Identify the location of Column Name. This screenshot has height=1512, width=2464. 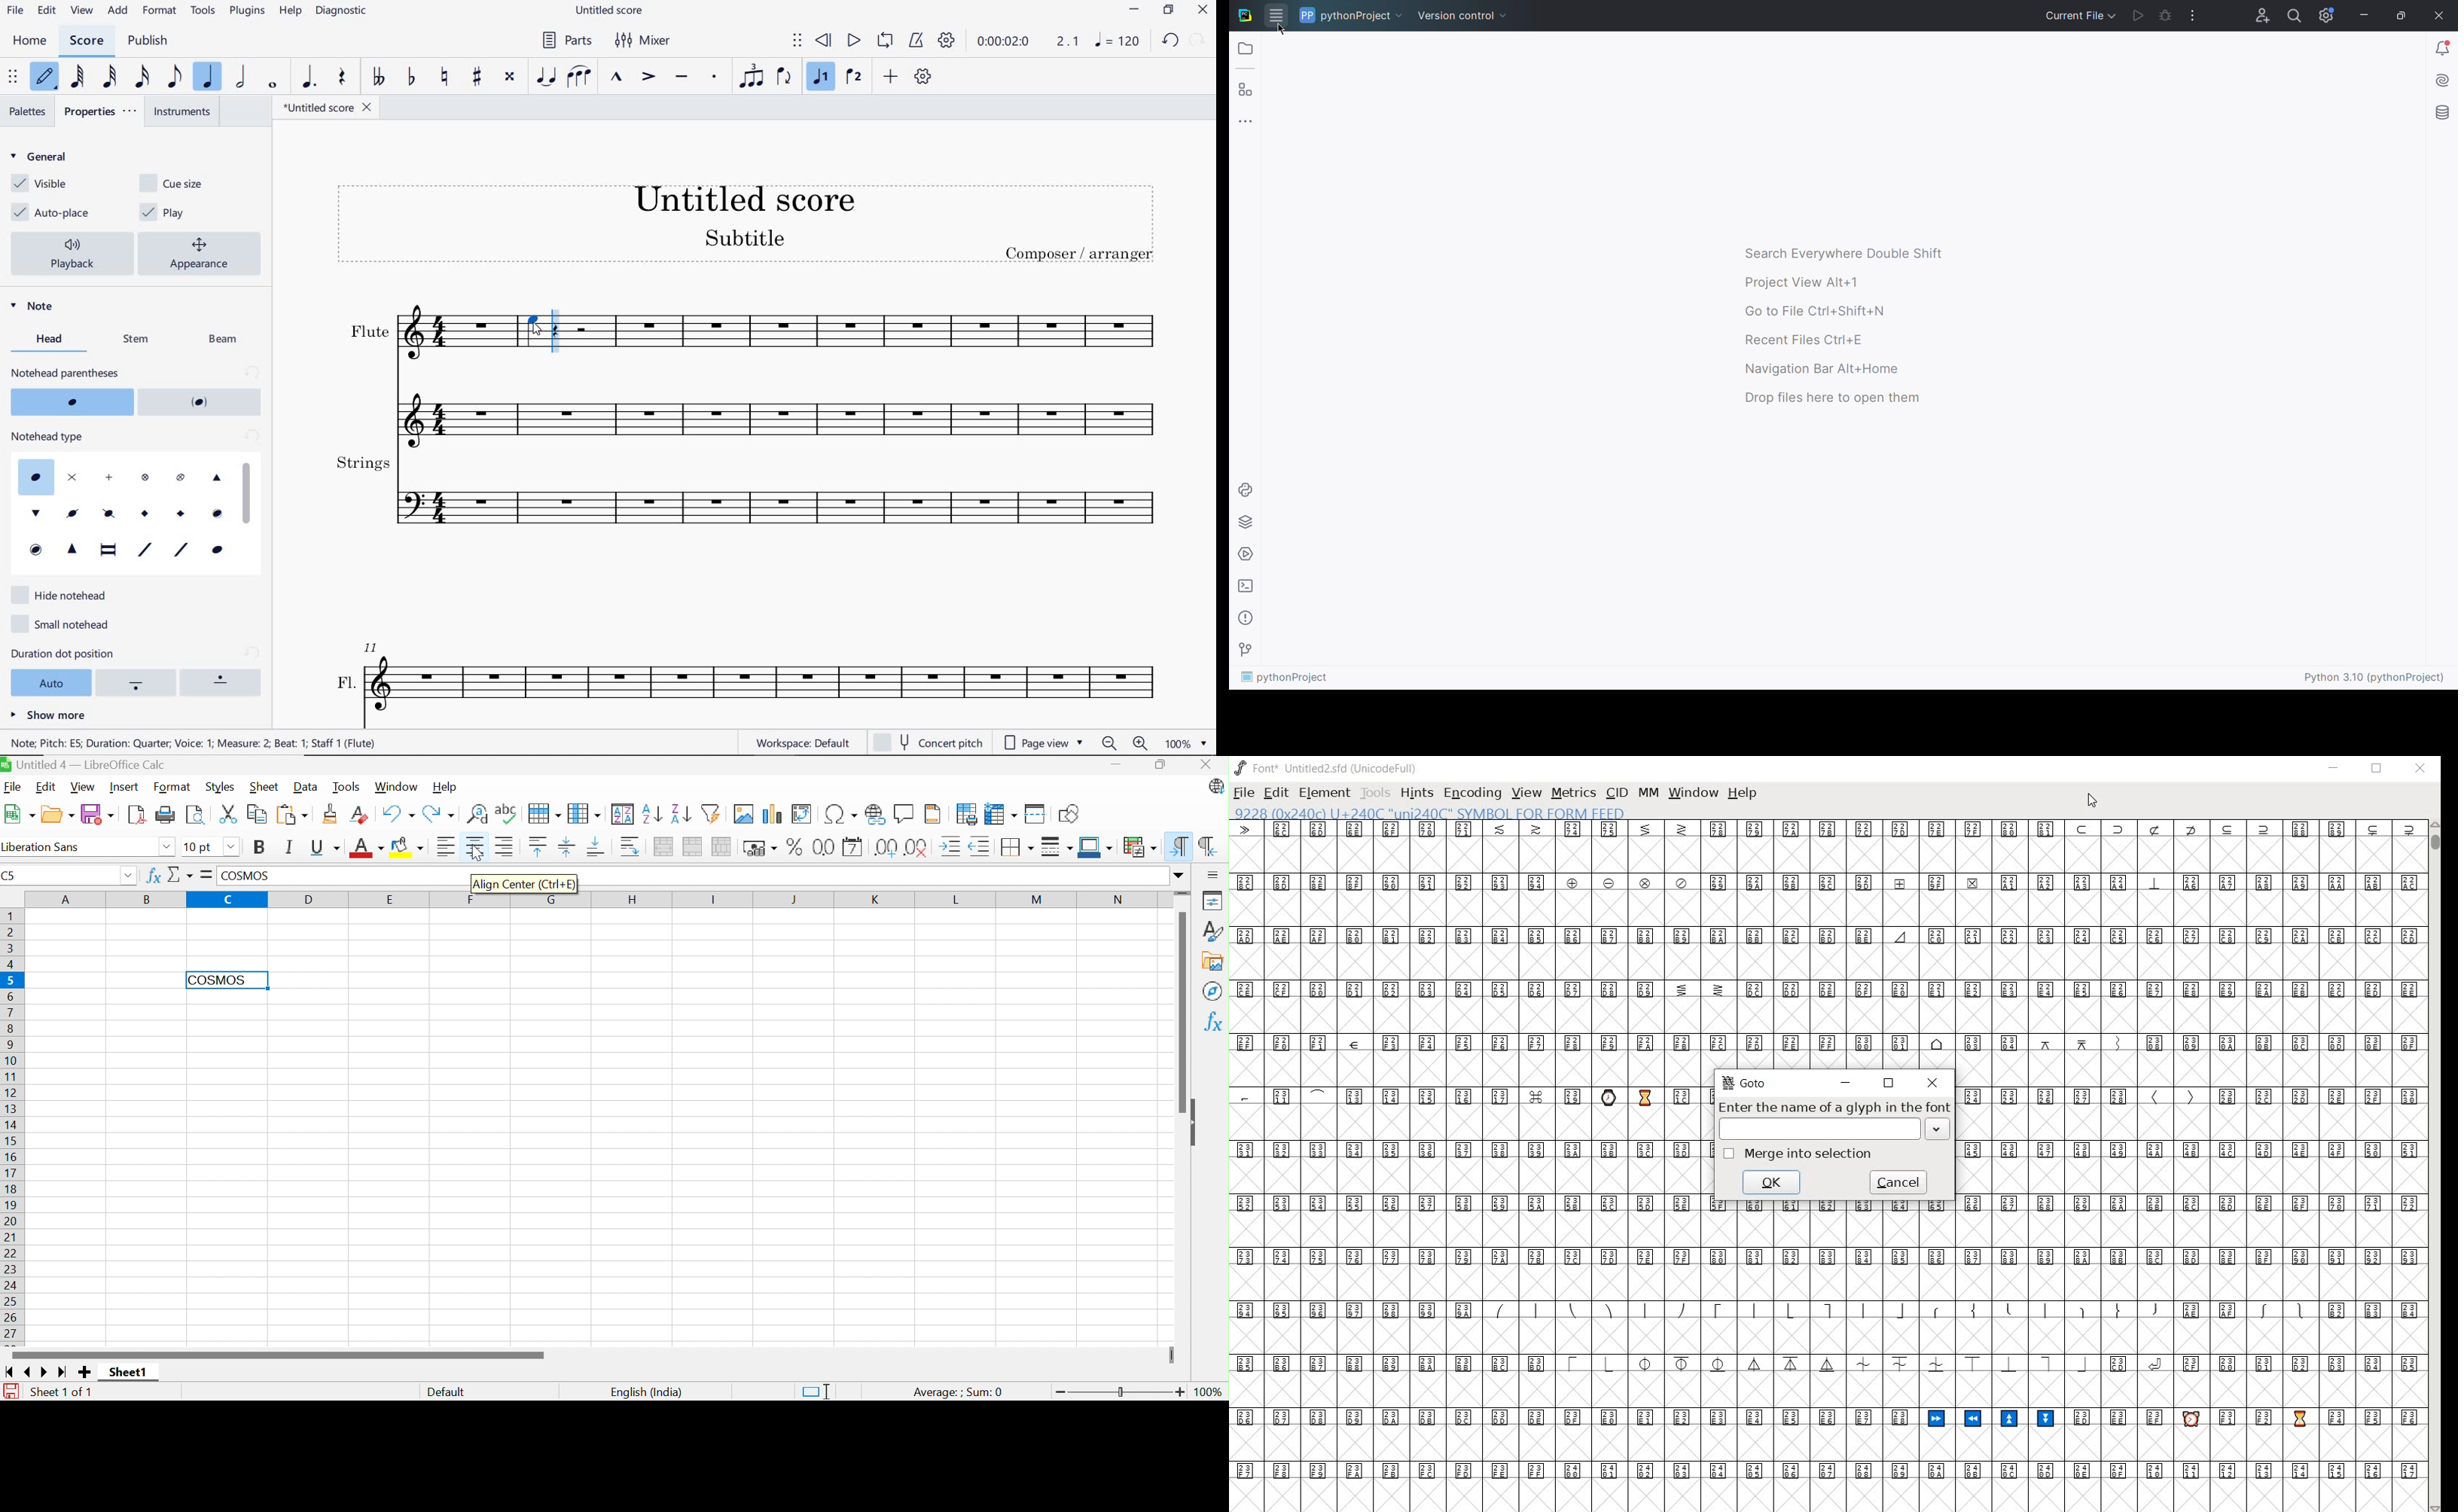
(593, 900).